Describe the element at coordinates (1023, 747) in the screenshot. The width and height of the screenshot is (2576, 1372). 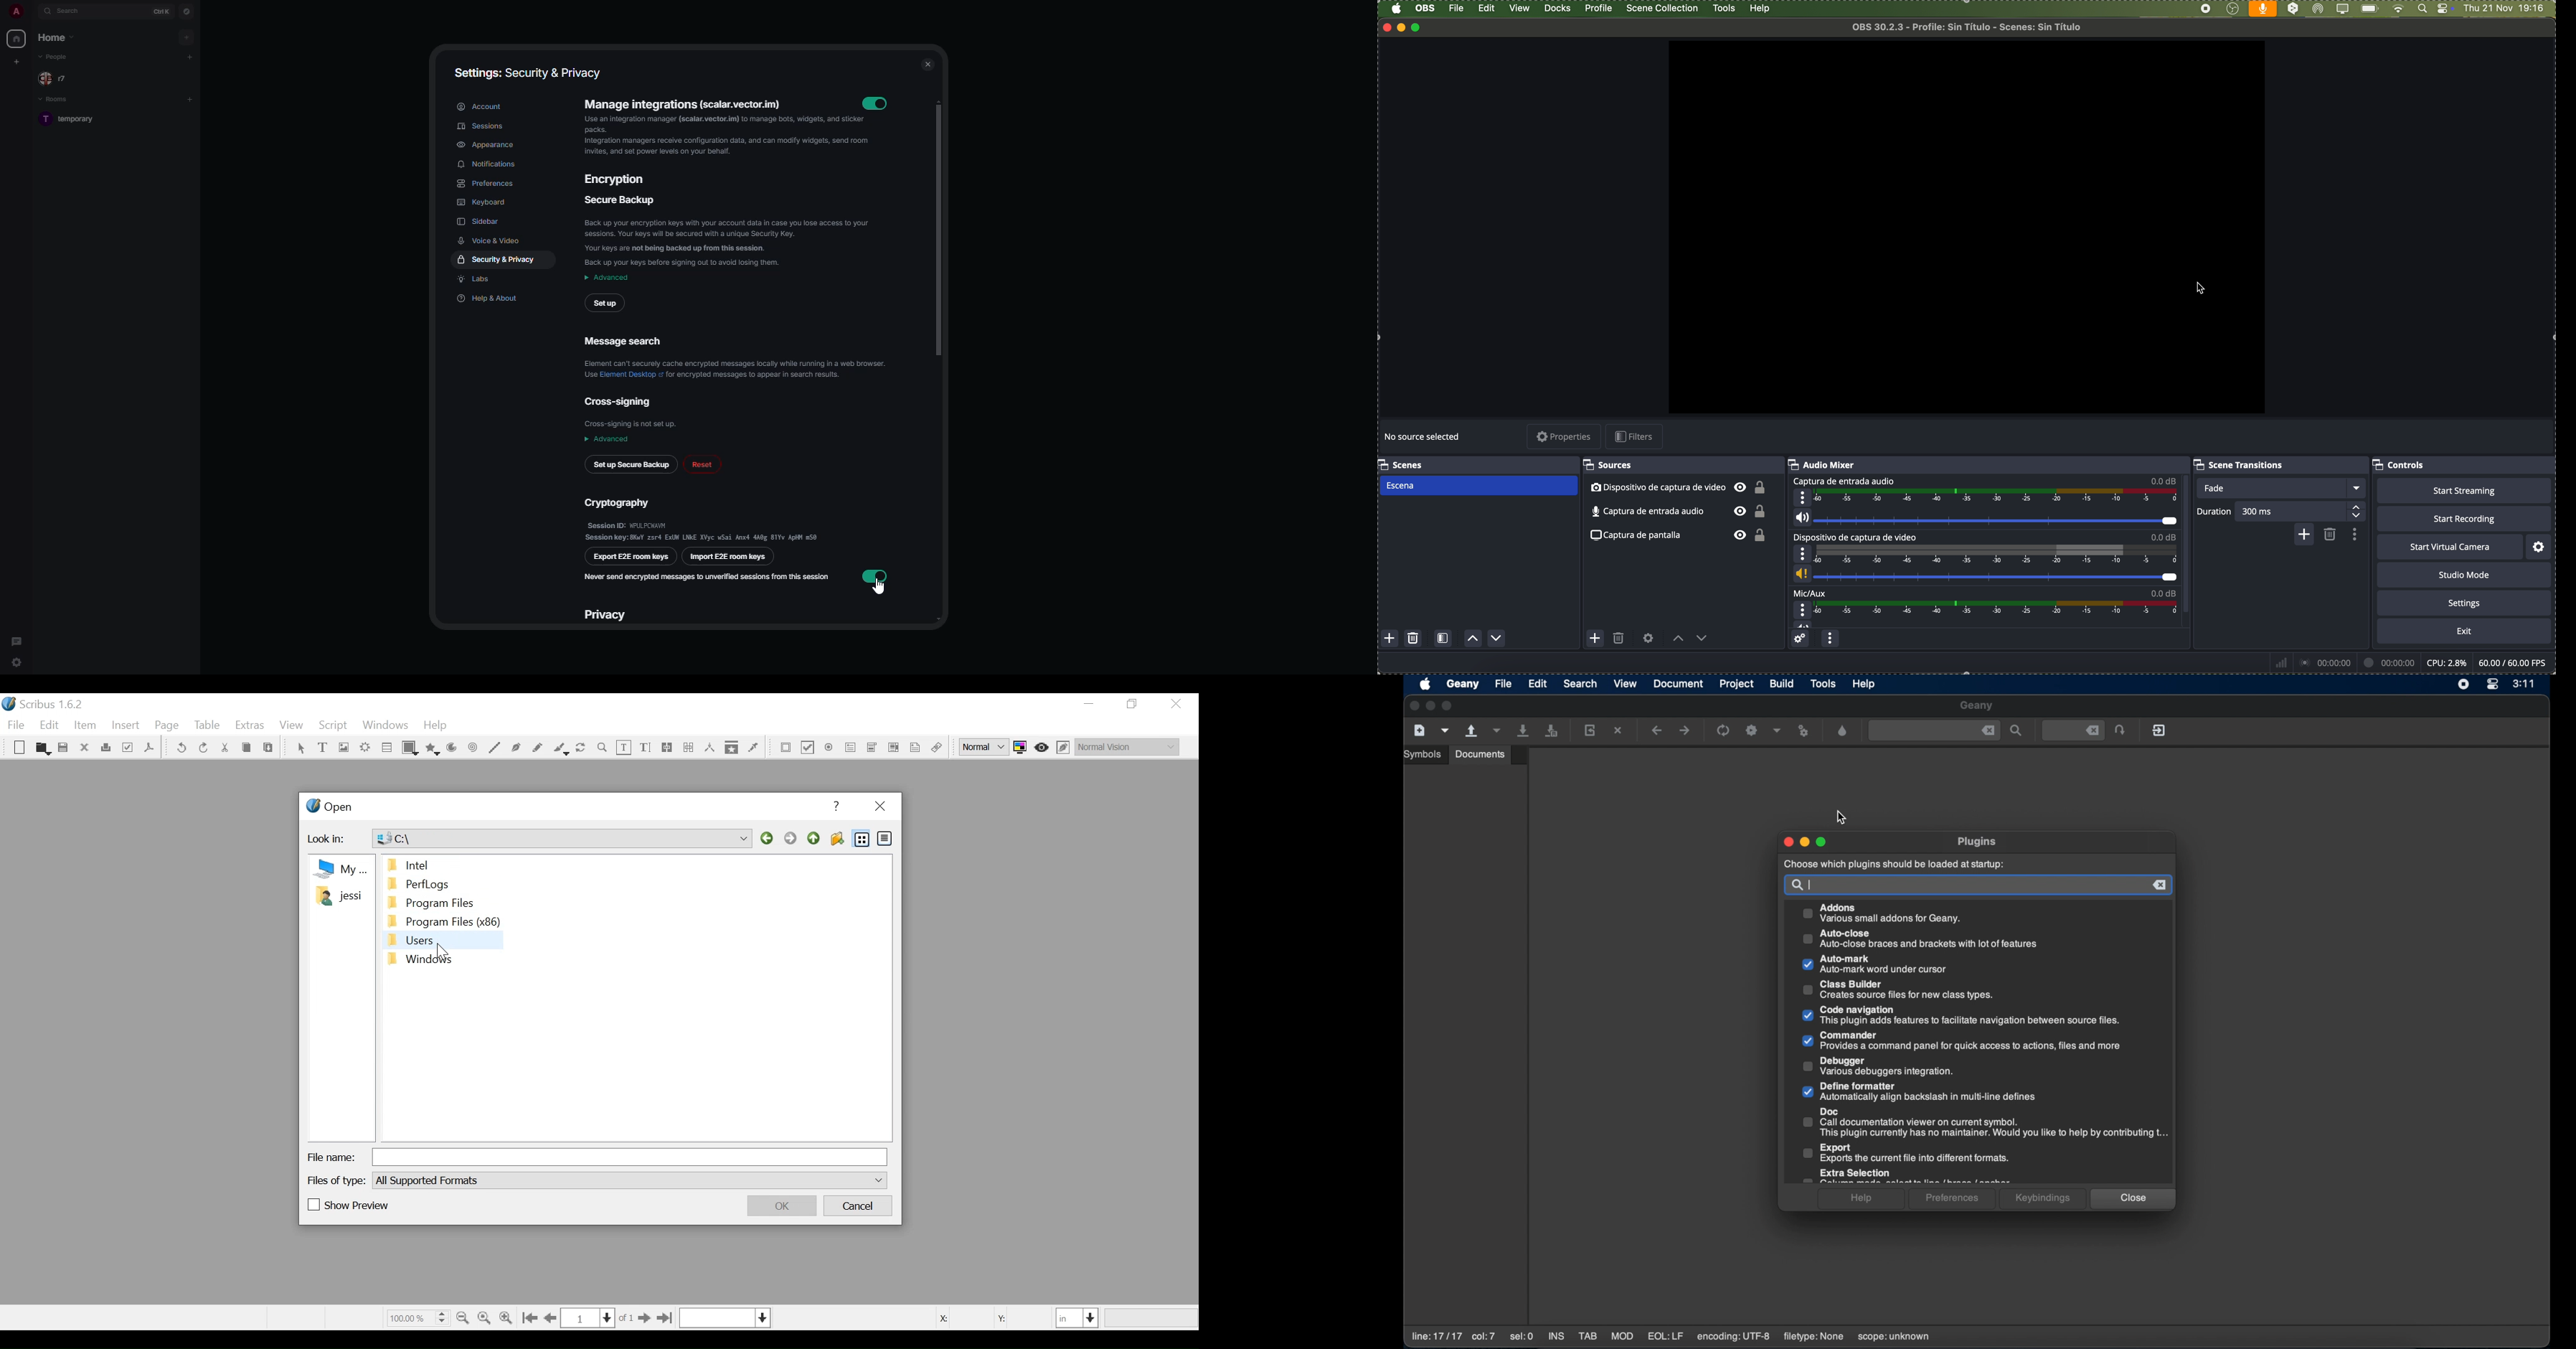
I see `Toggle color` at that location.